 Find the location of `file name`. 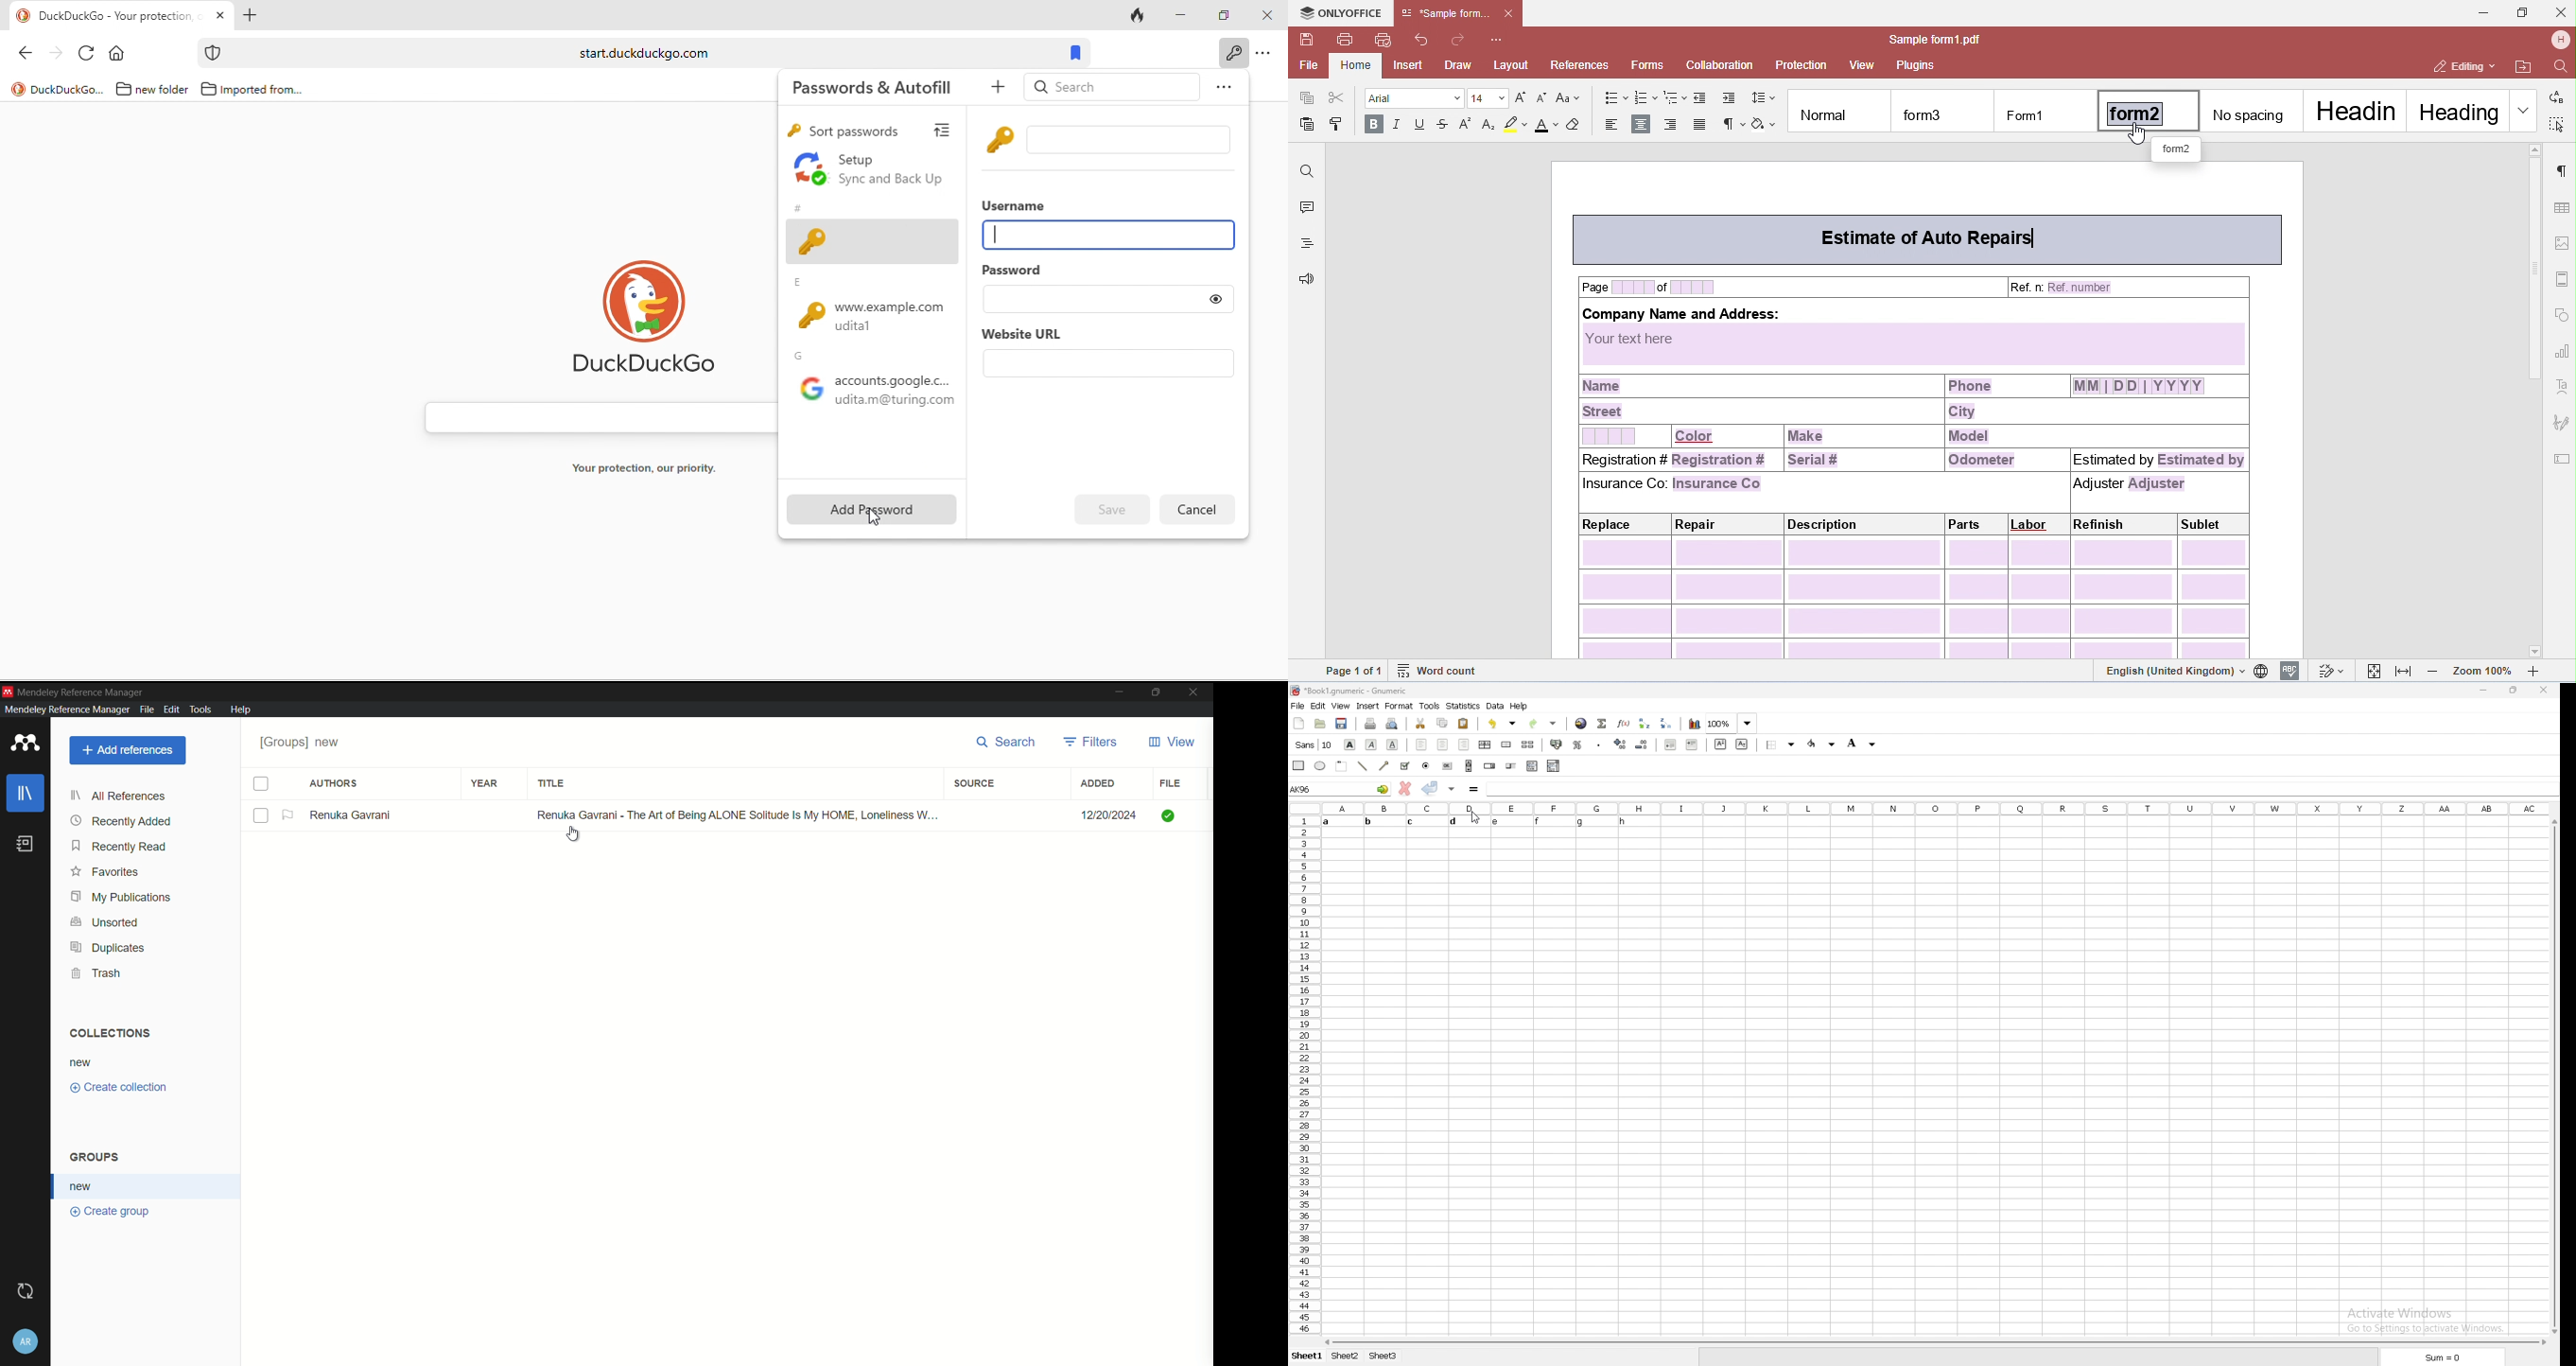

file name is located at coordinates (1349, 690).